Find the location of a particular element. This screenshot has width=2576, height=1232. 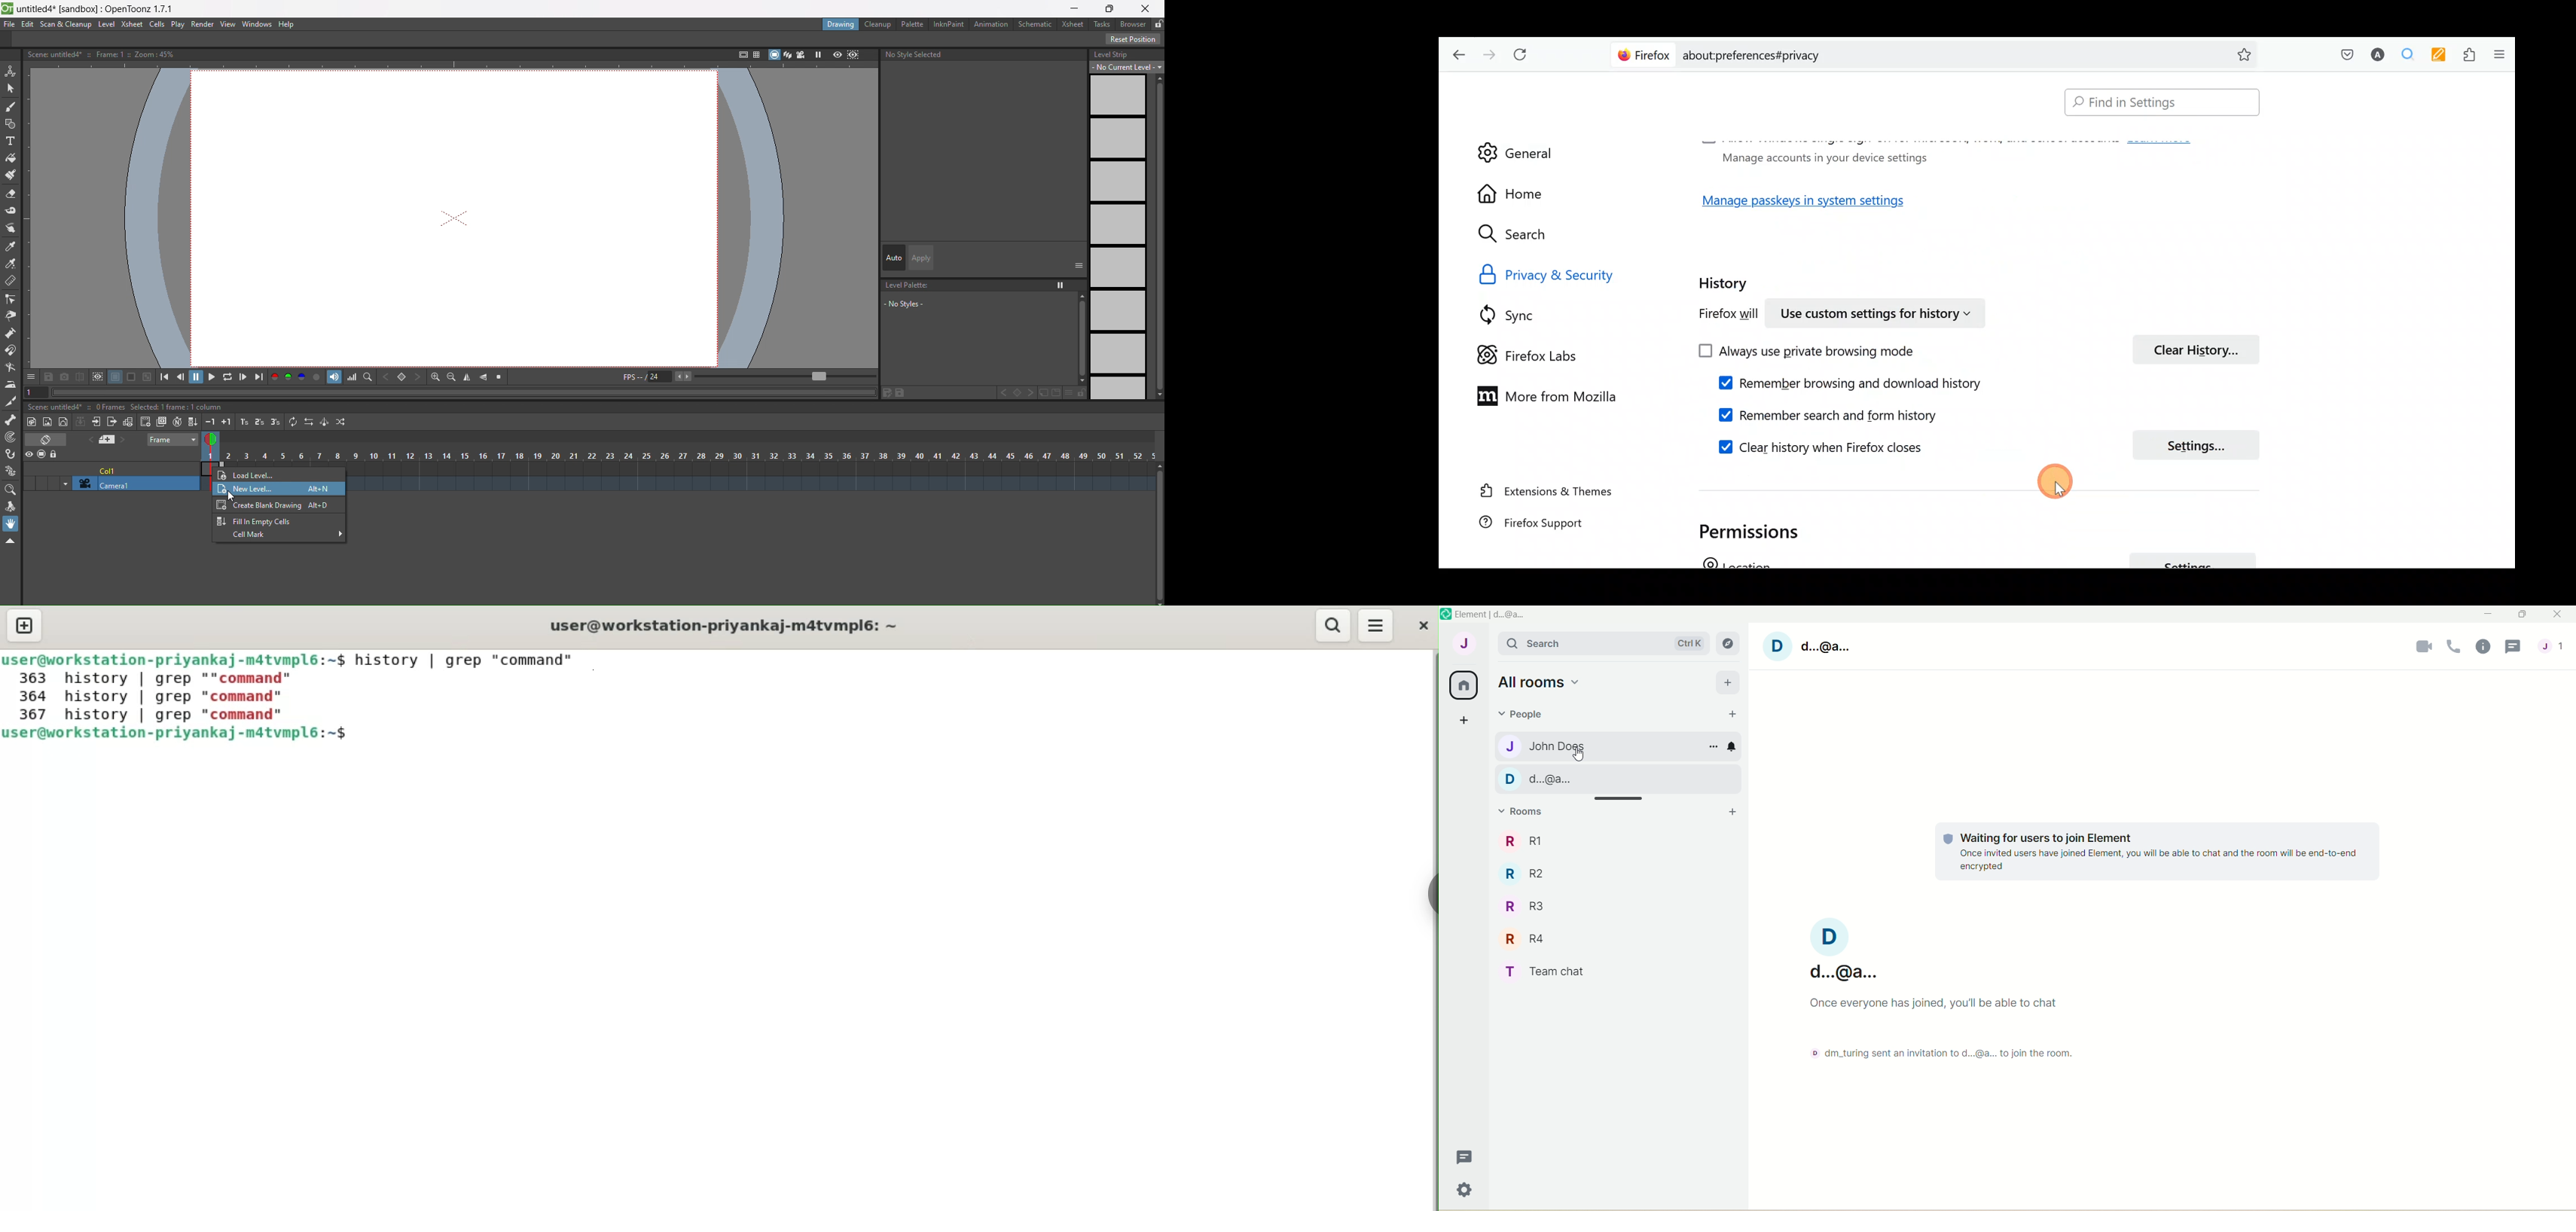

J John Does is located at coordinates (1555, 747).